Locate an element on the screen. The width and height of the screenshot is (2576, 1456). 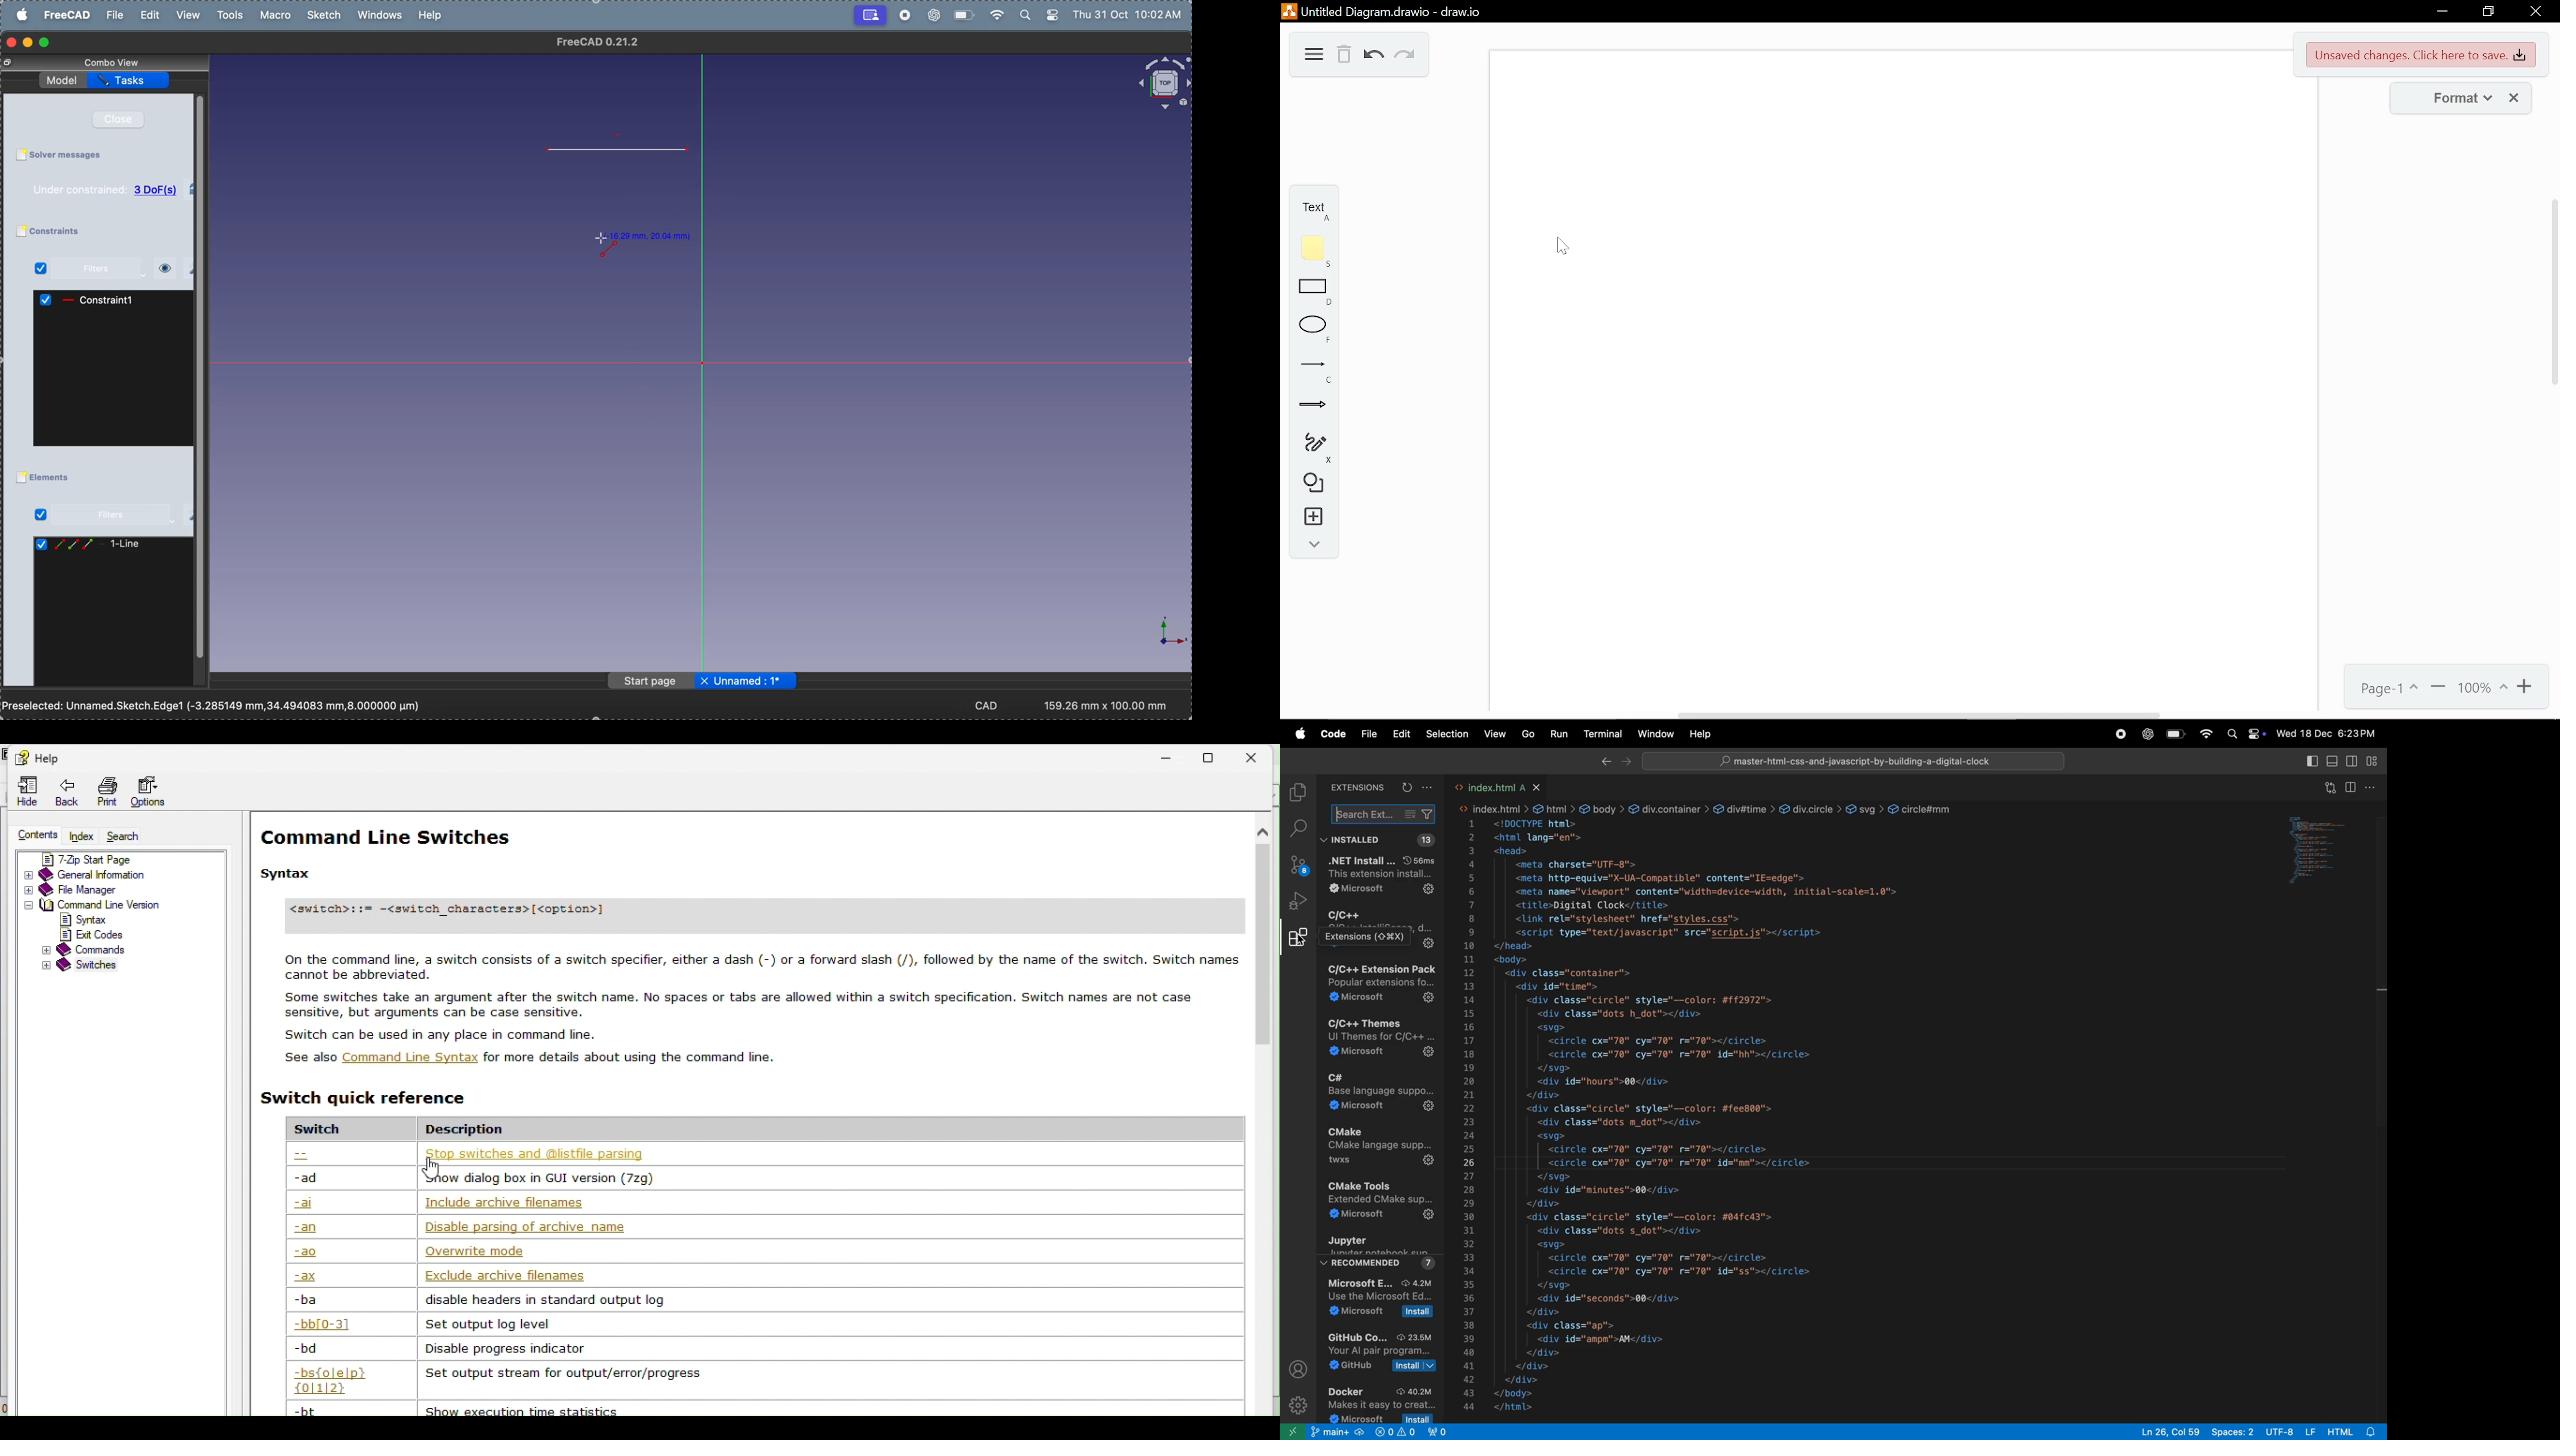
close is located at coordinates (122, 119).